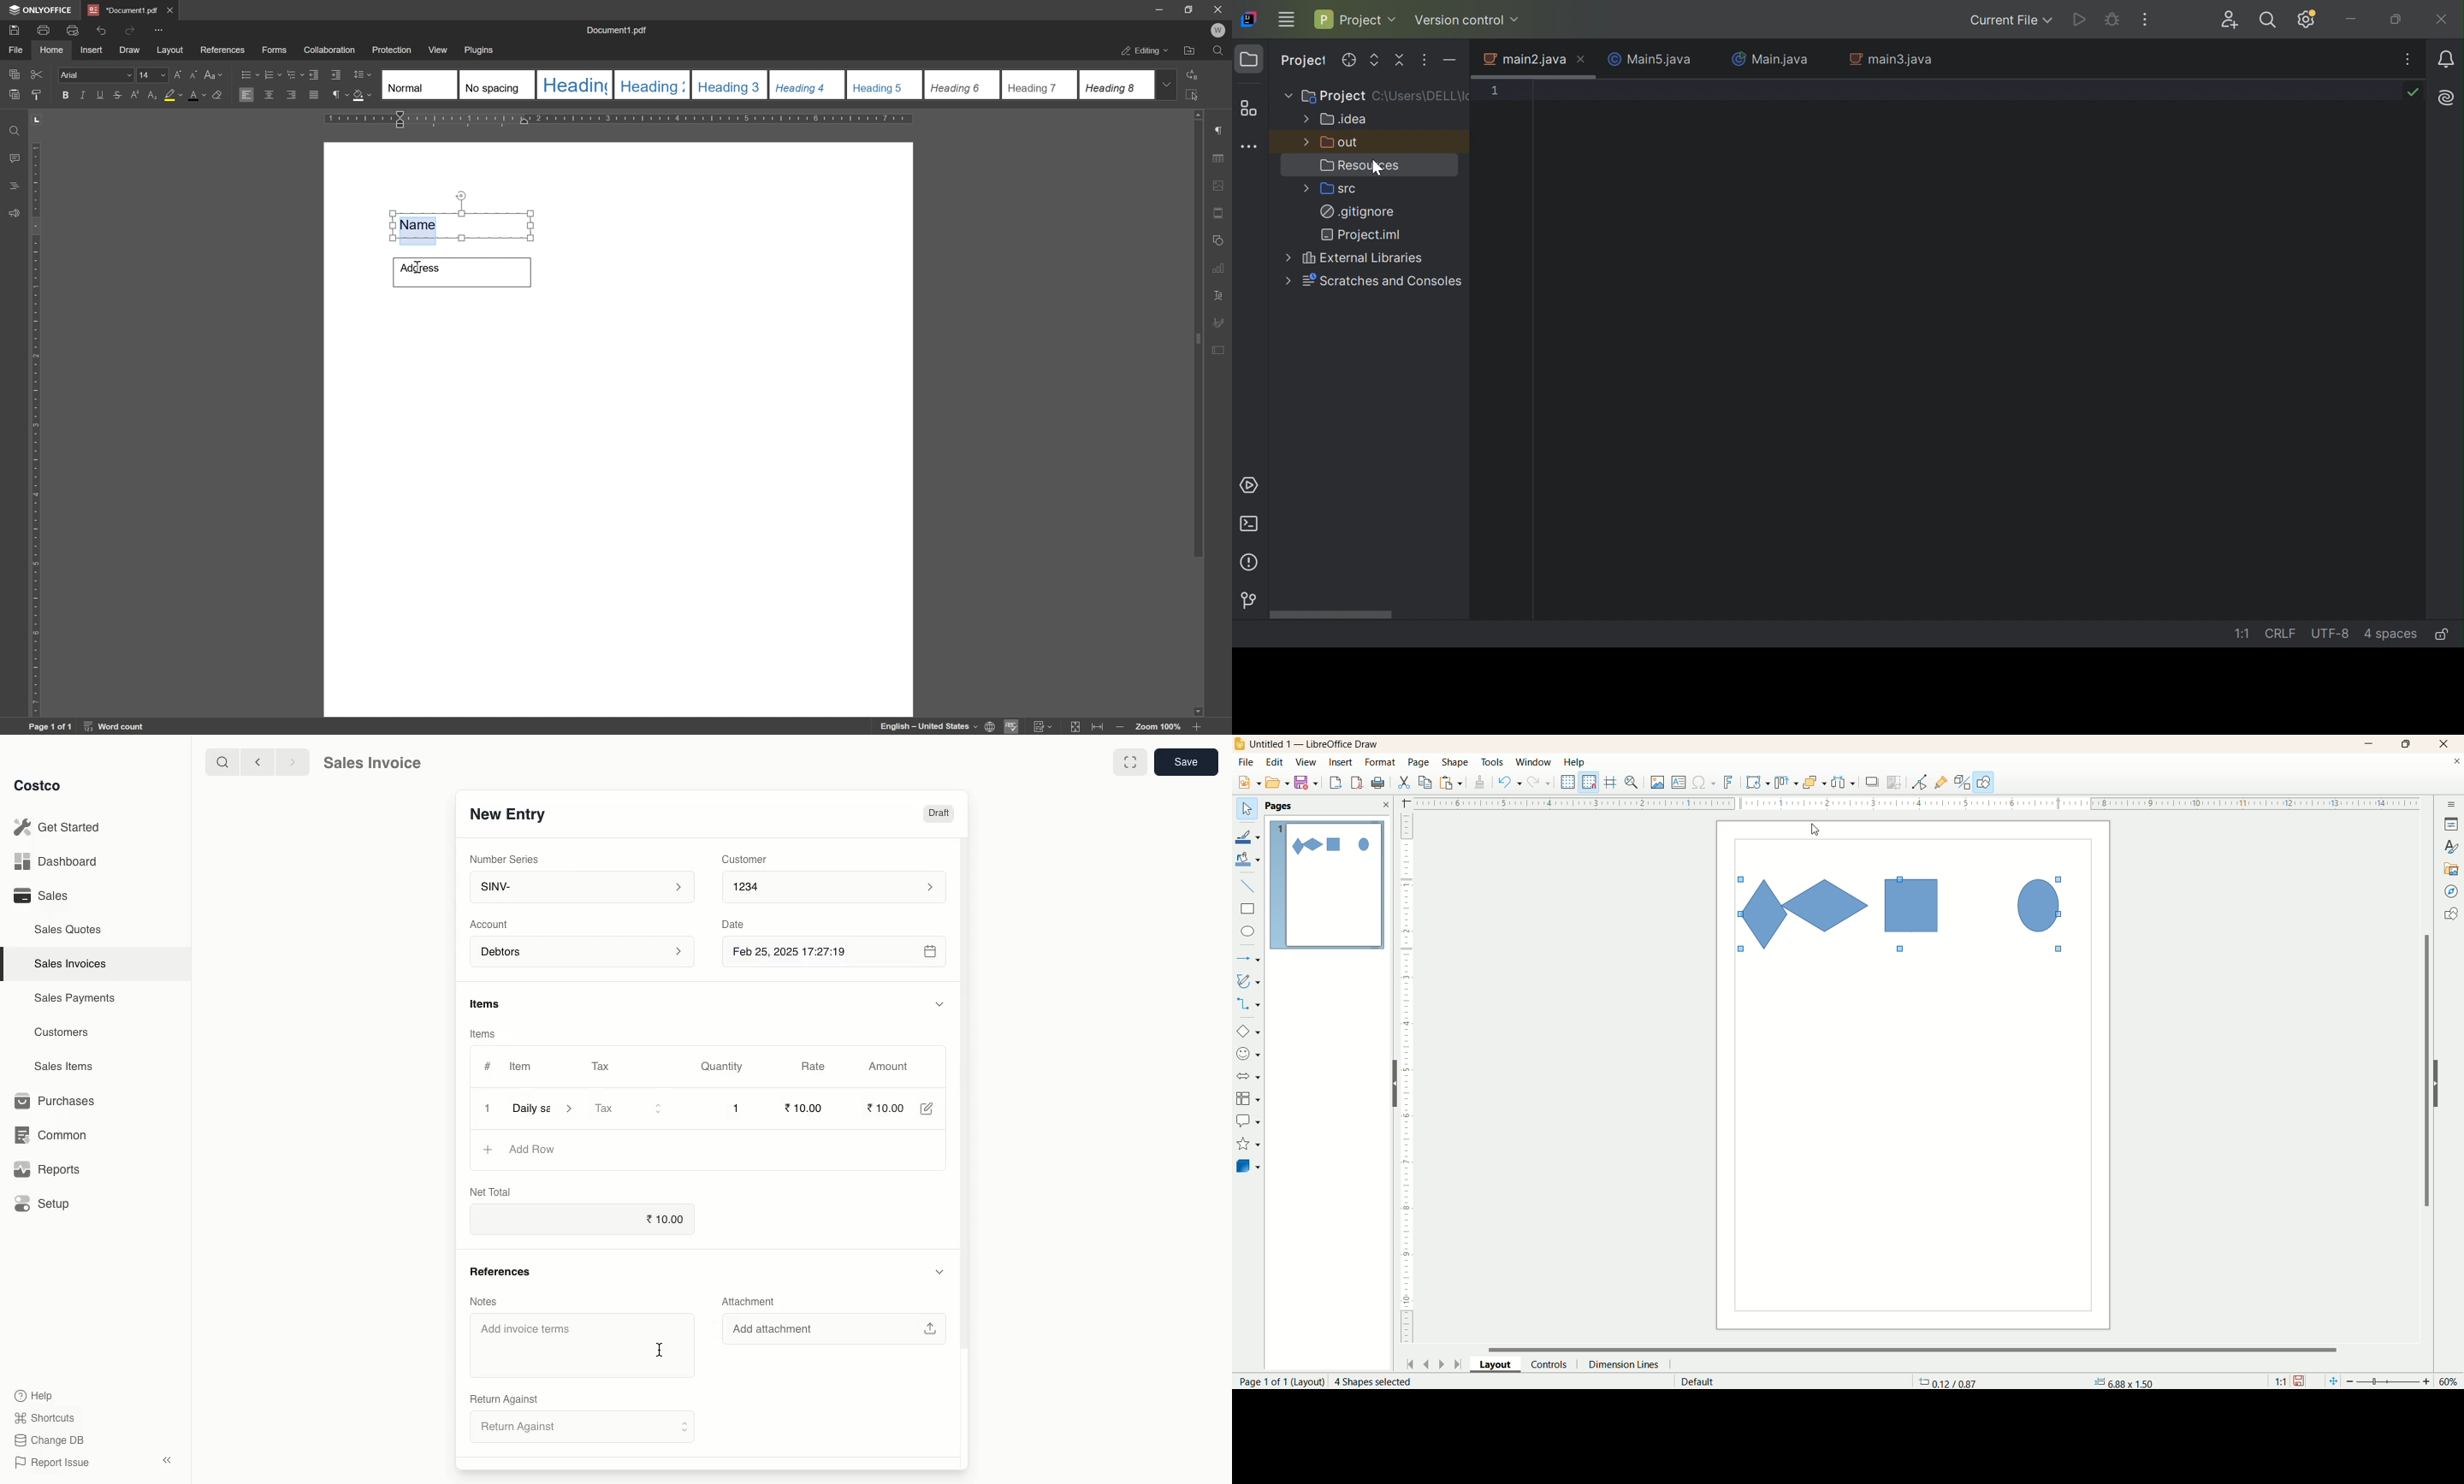 Image resolution: width=2464 pixels, height=1484 pixels. I want to click on 1, so click(737, 1109).